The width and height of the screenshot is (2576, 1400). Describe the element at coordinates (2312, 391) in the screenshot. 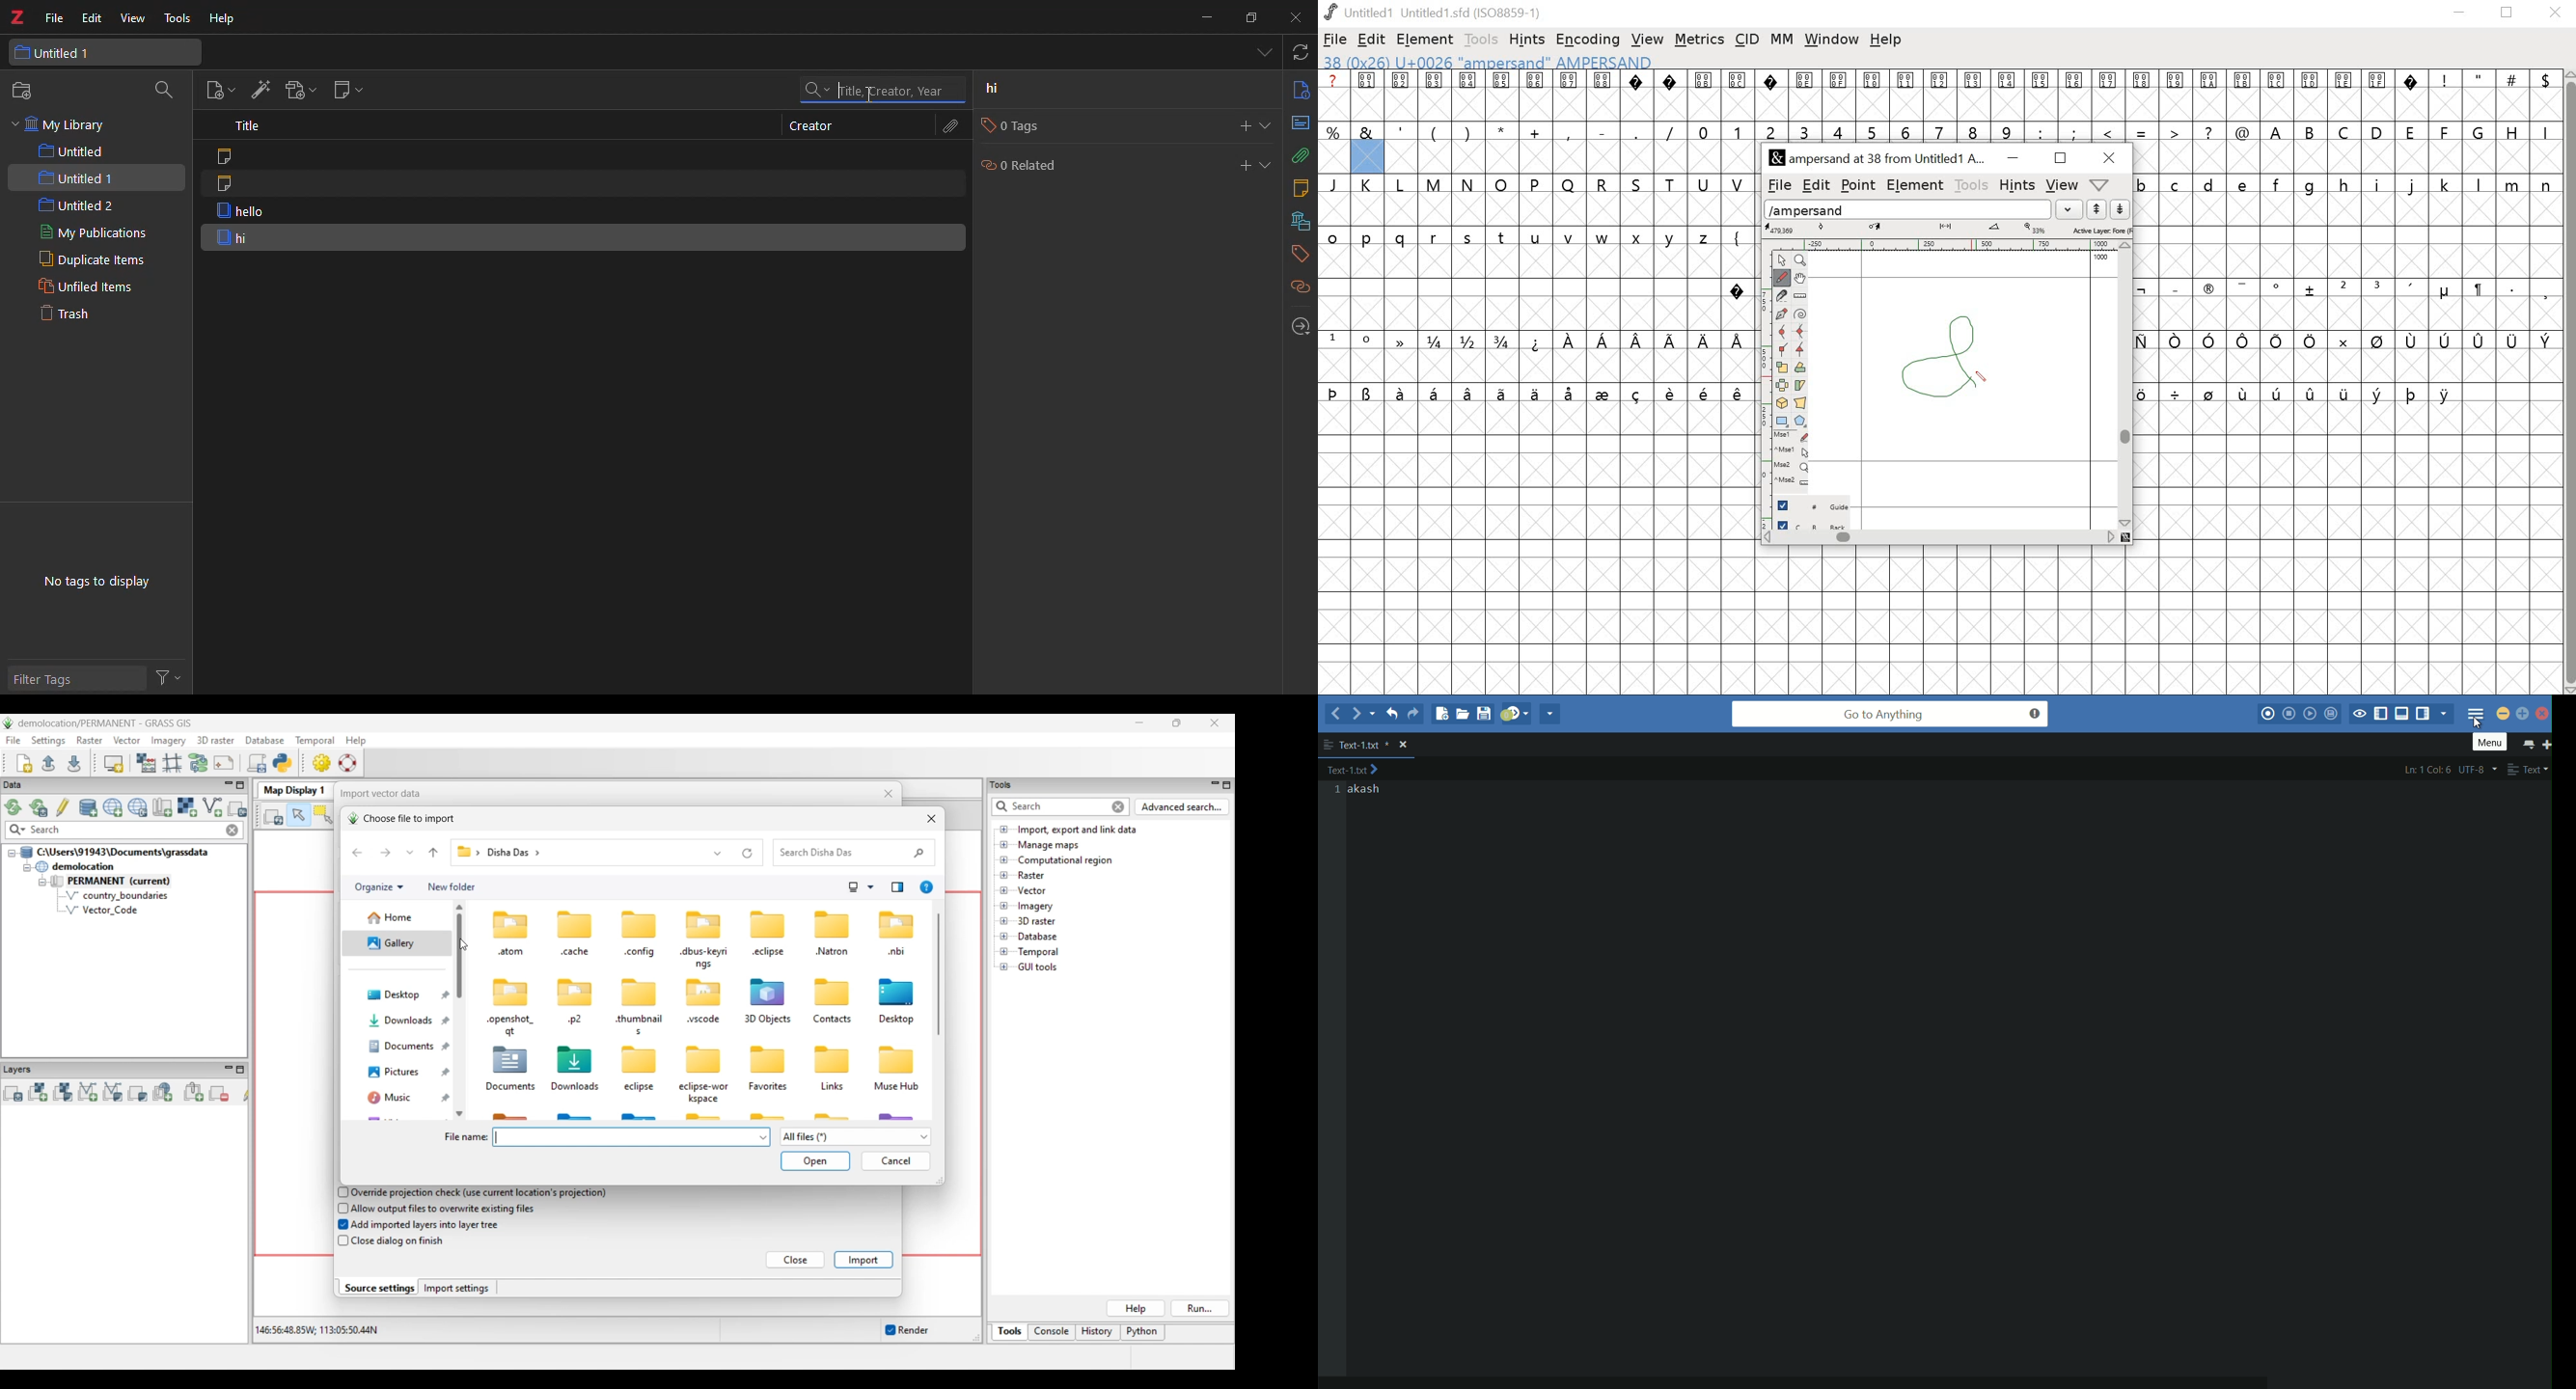

I see `symbol` at that location.